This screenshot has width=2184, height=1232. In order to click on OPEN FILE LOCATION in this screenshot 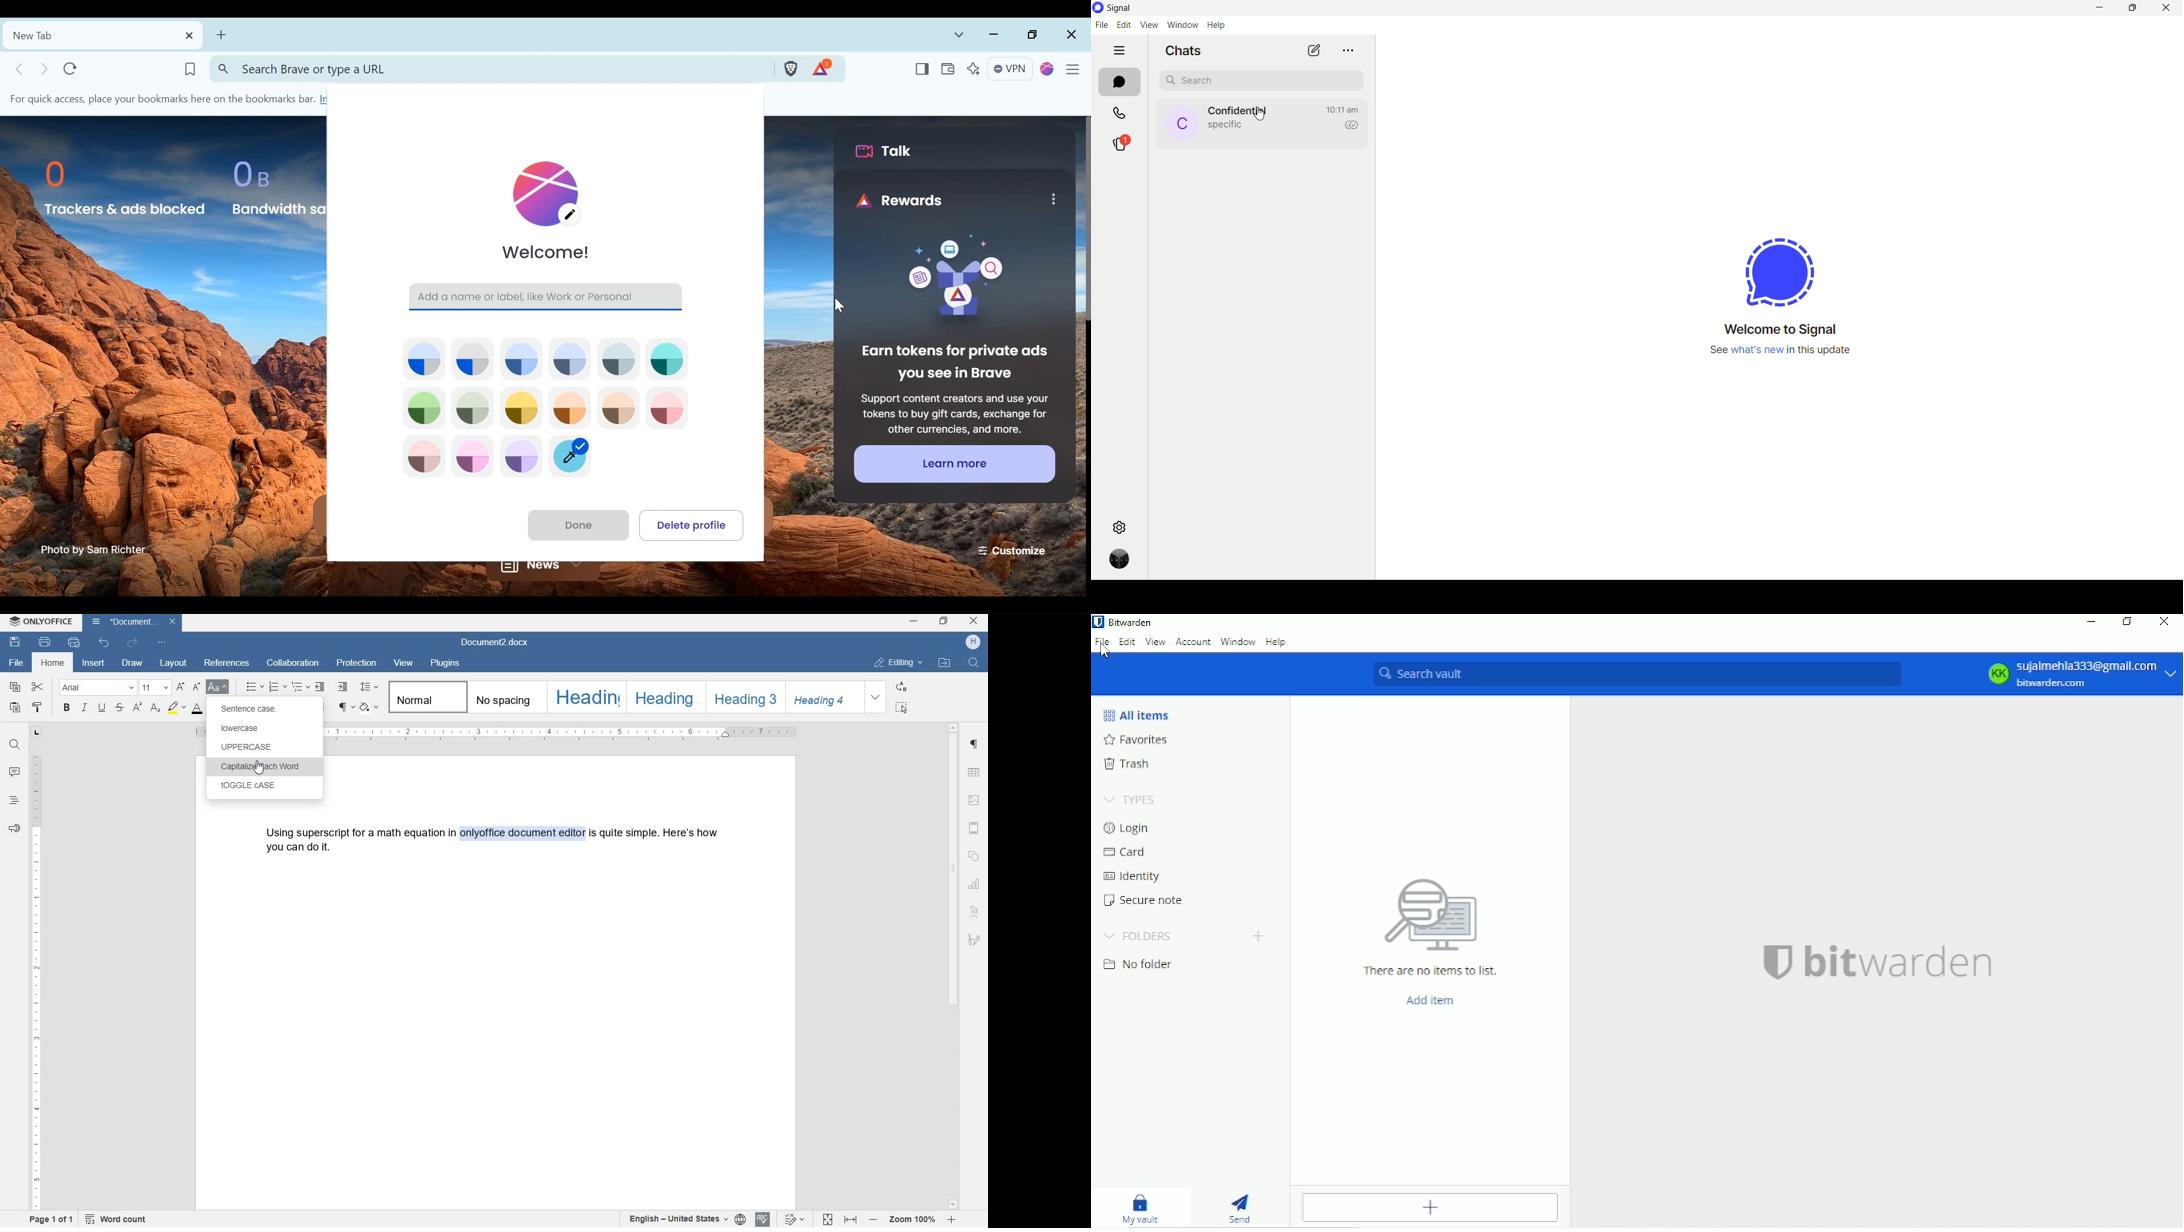, I will do `click(946, 665)`.